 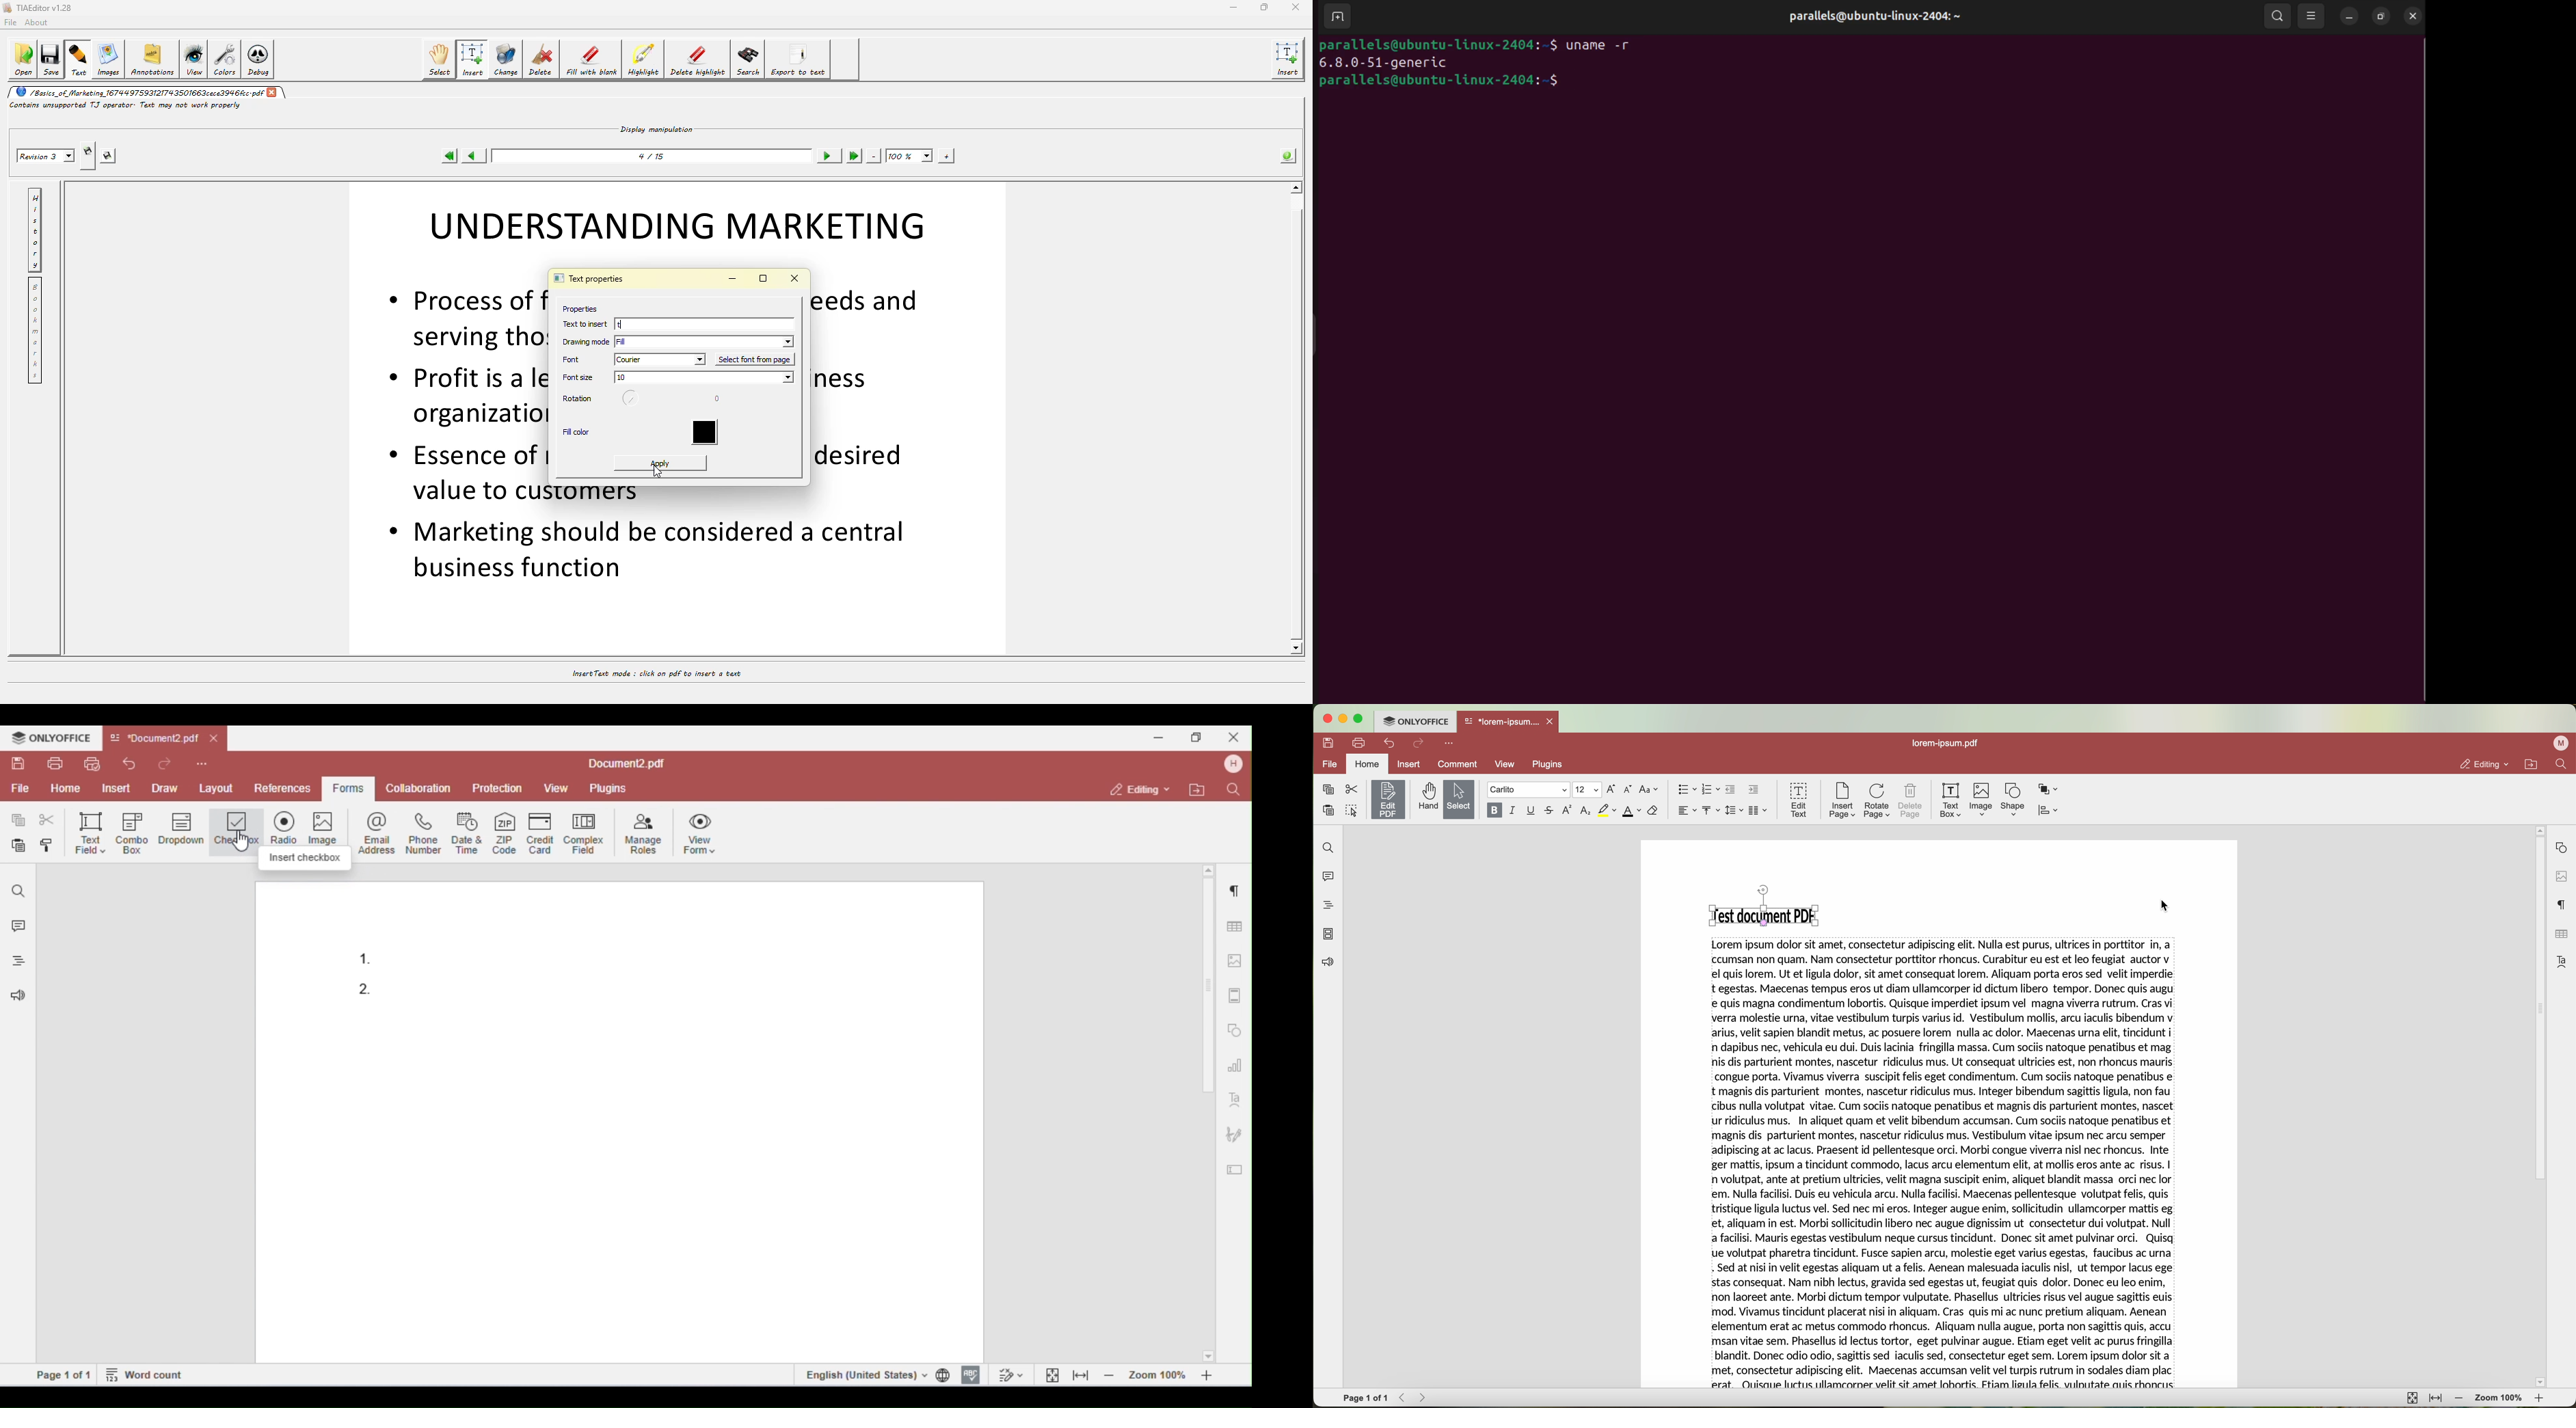 I want to click on generic, so click(x=1429, y=62).